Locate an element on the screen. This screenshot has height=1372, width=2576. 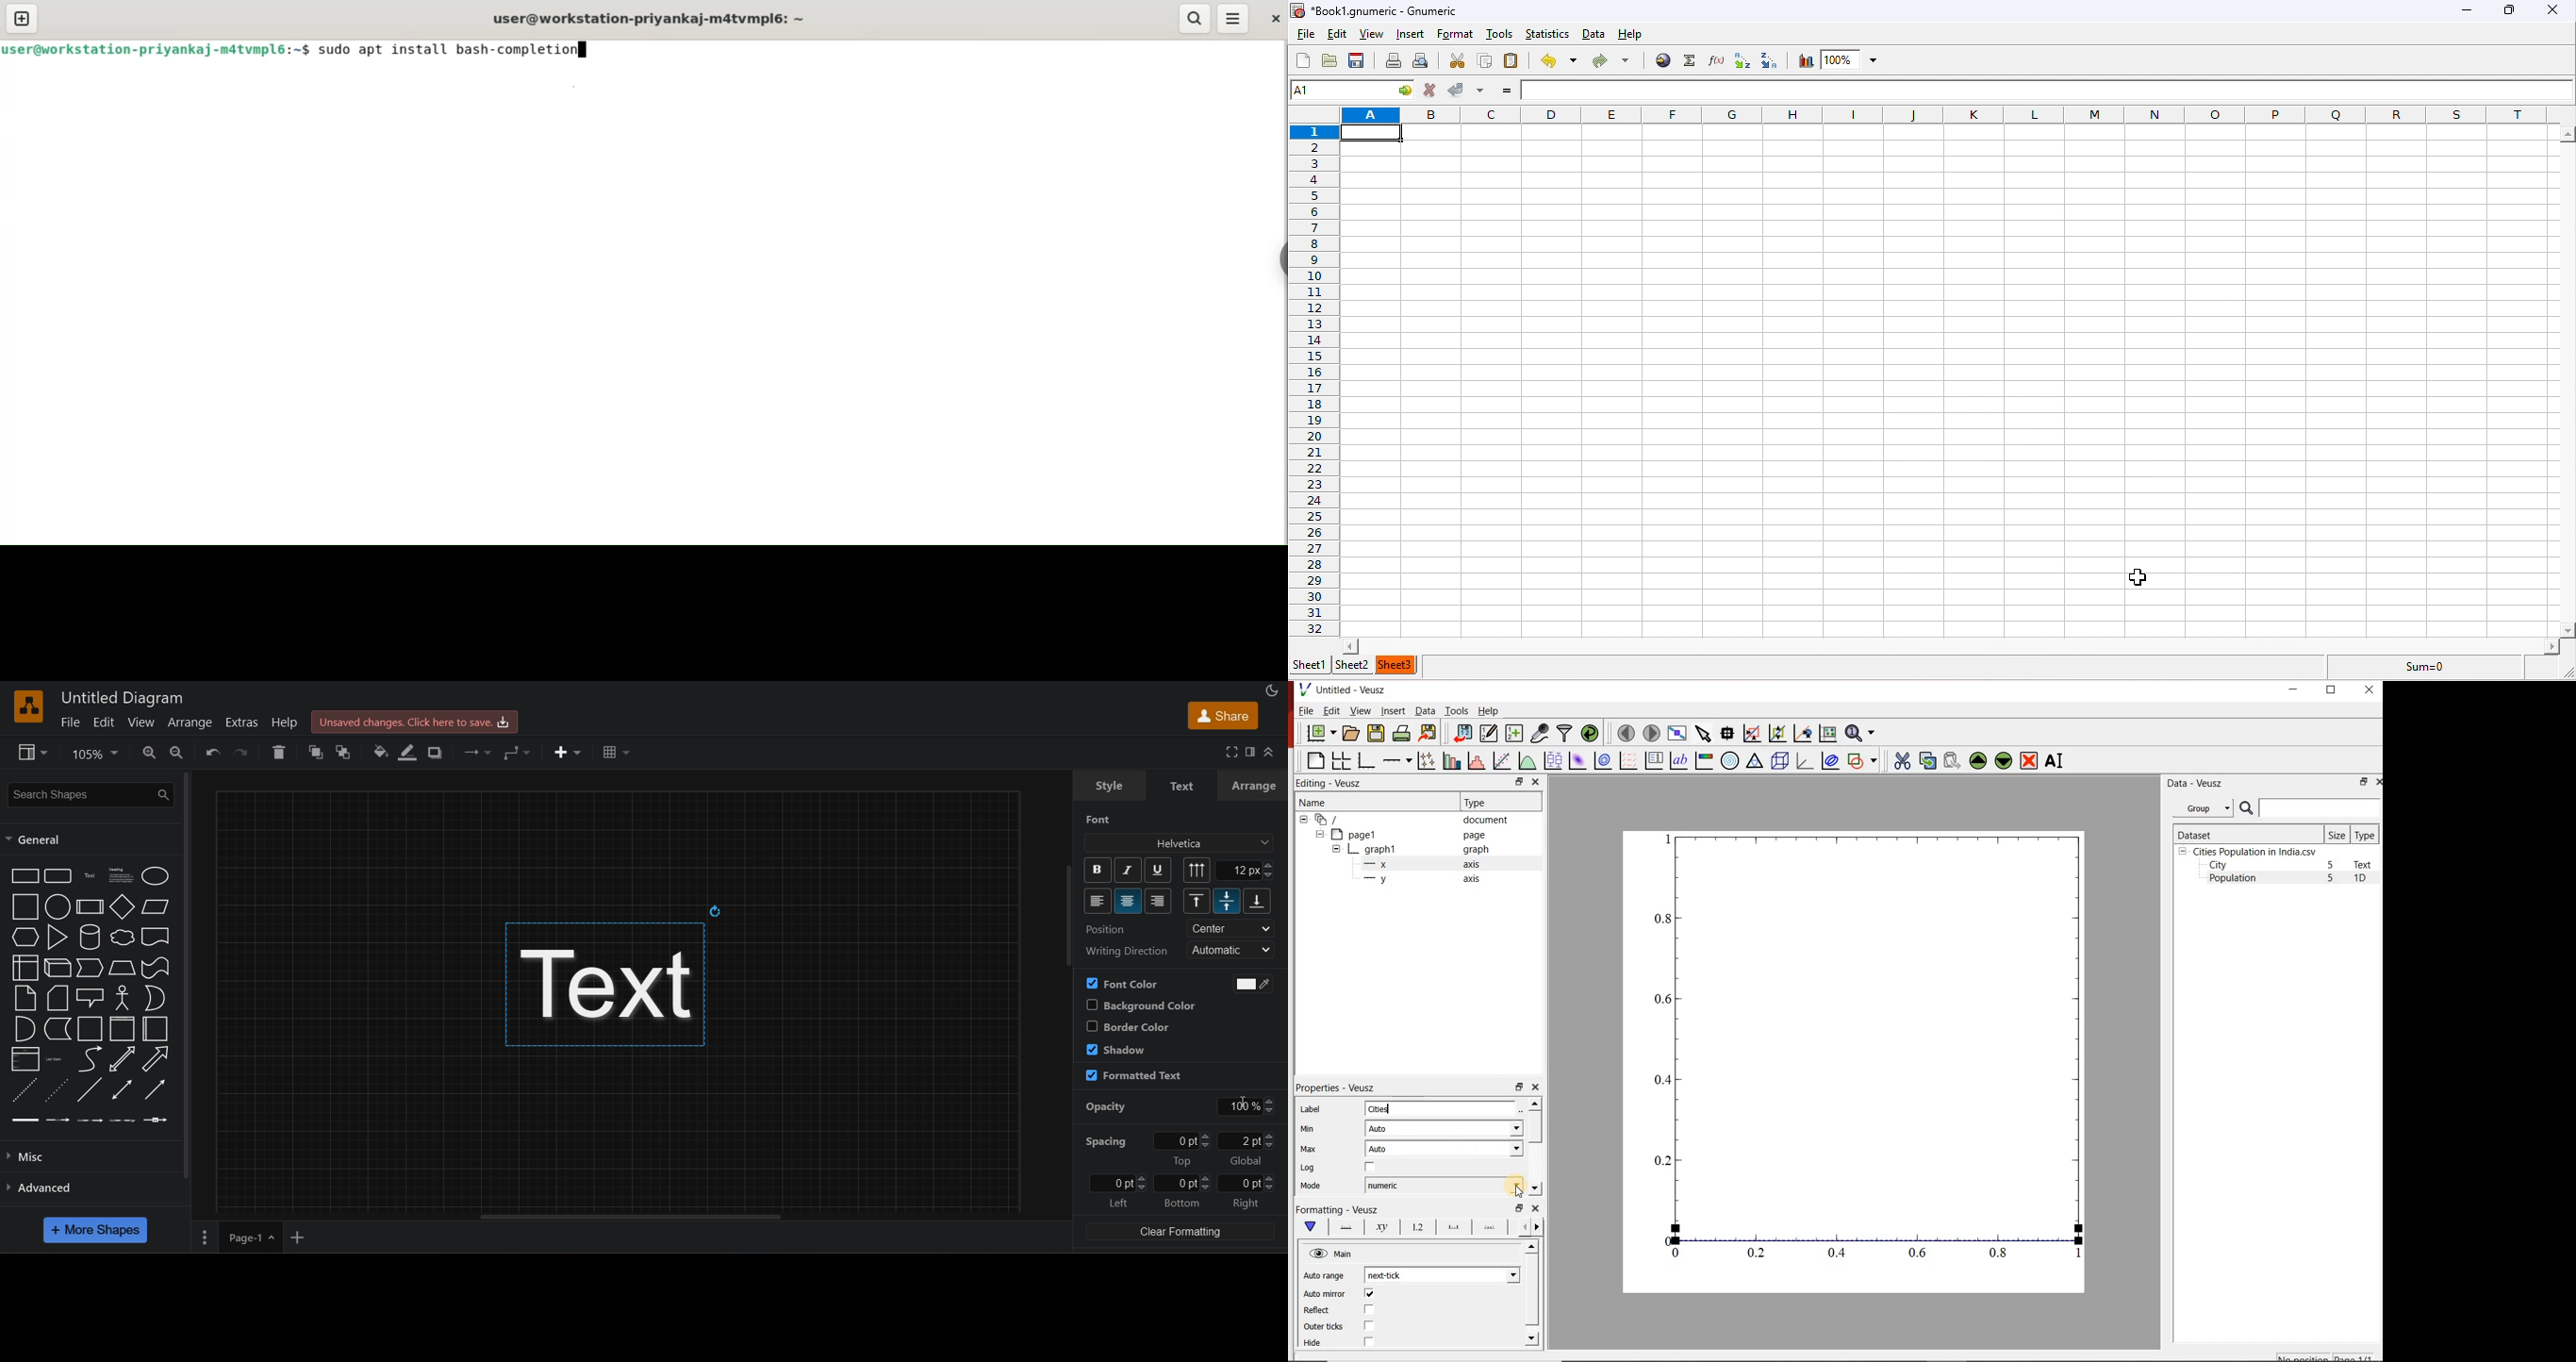
edit a function in the current cell is located at coordinates (1715, 59).